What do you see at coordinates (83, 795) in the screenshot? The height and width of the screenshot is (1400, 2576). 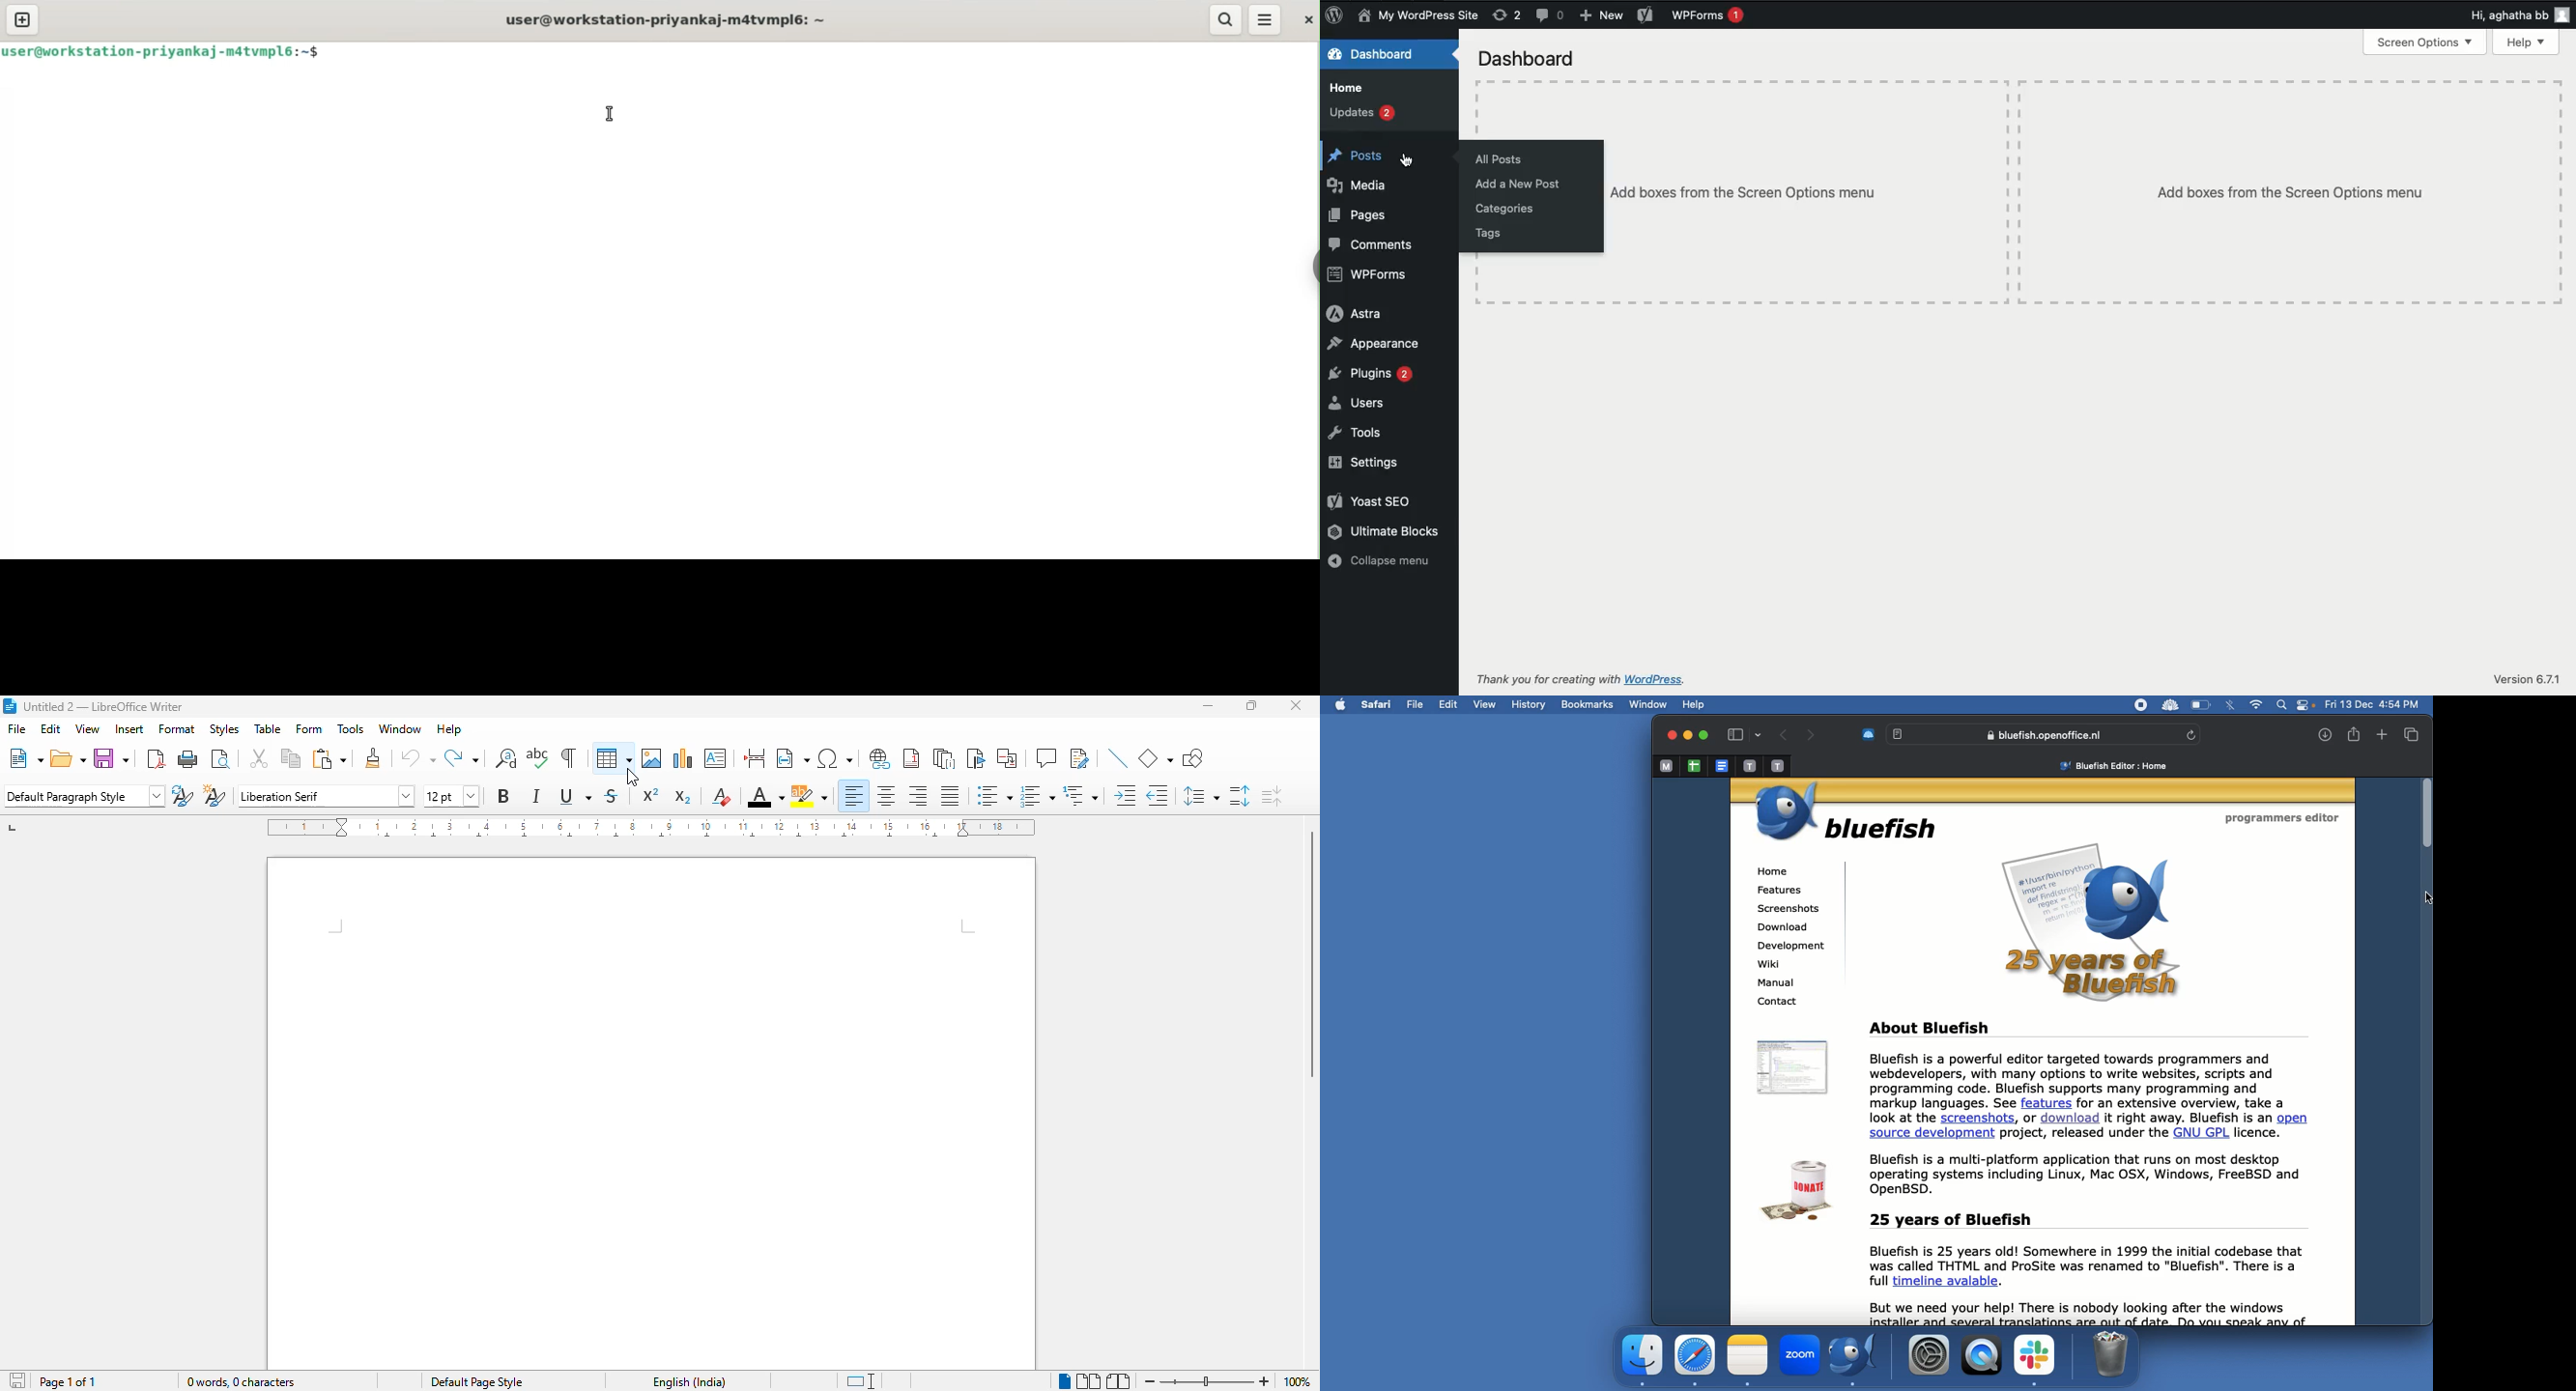 I see `set page style` at bounding box center [83, 795].